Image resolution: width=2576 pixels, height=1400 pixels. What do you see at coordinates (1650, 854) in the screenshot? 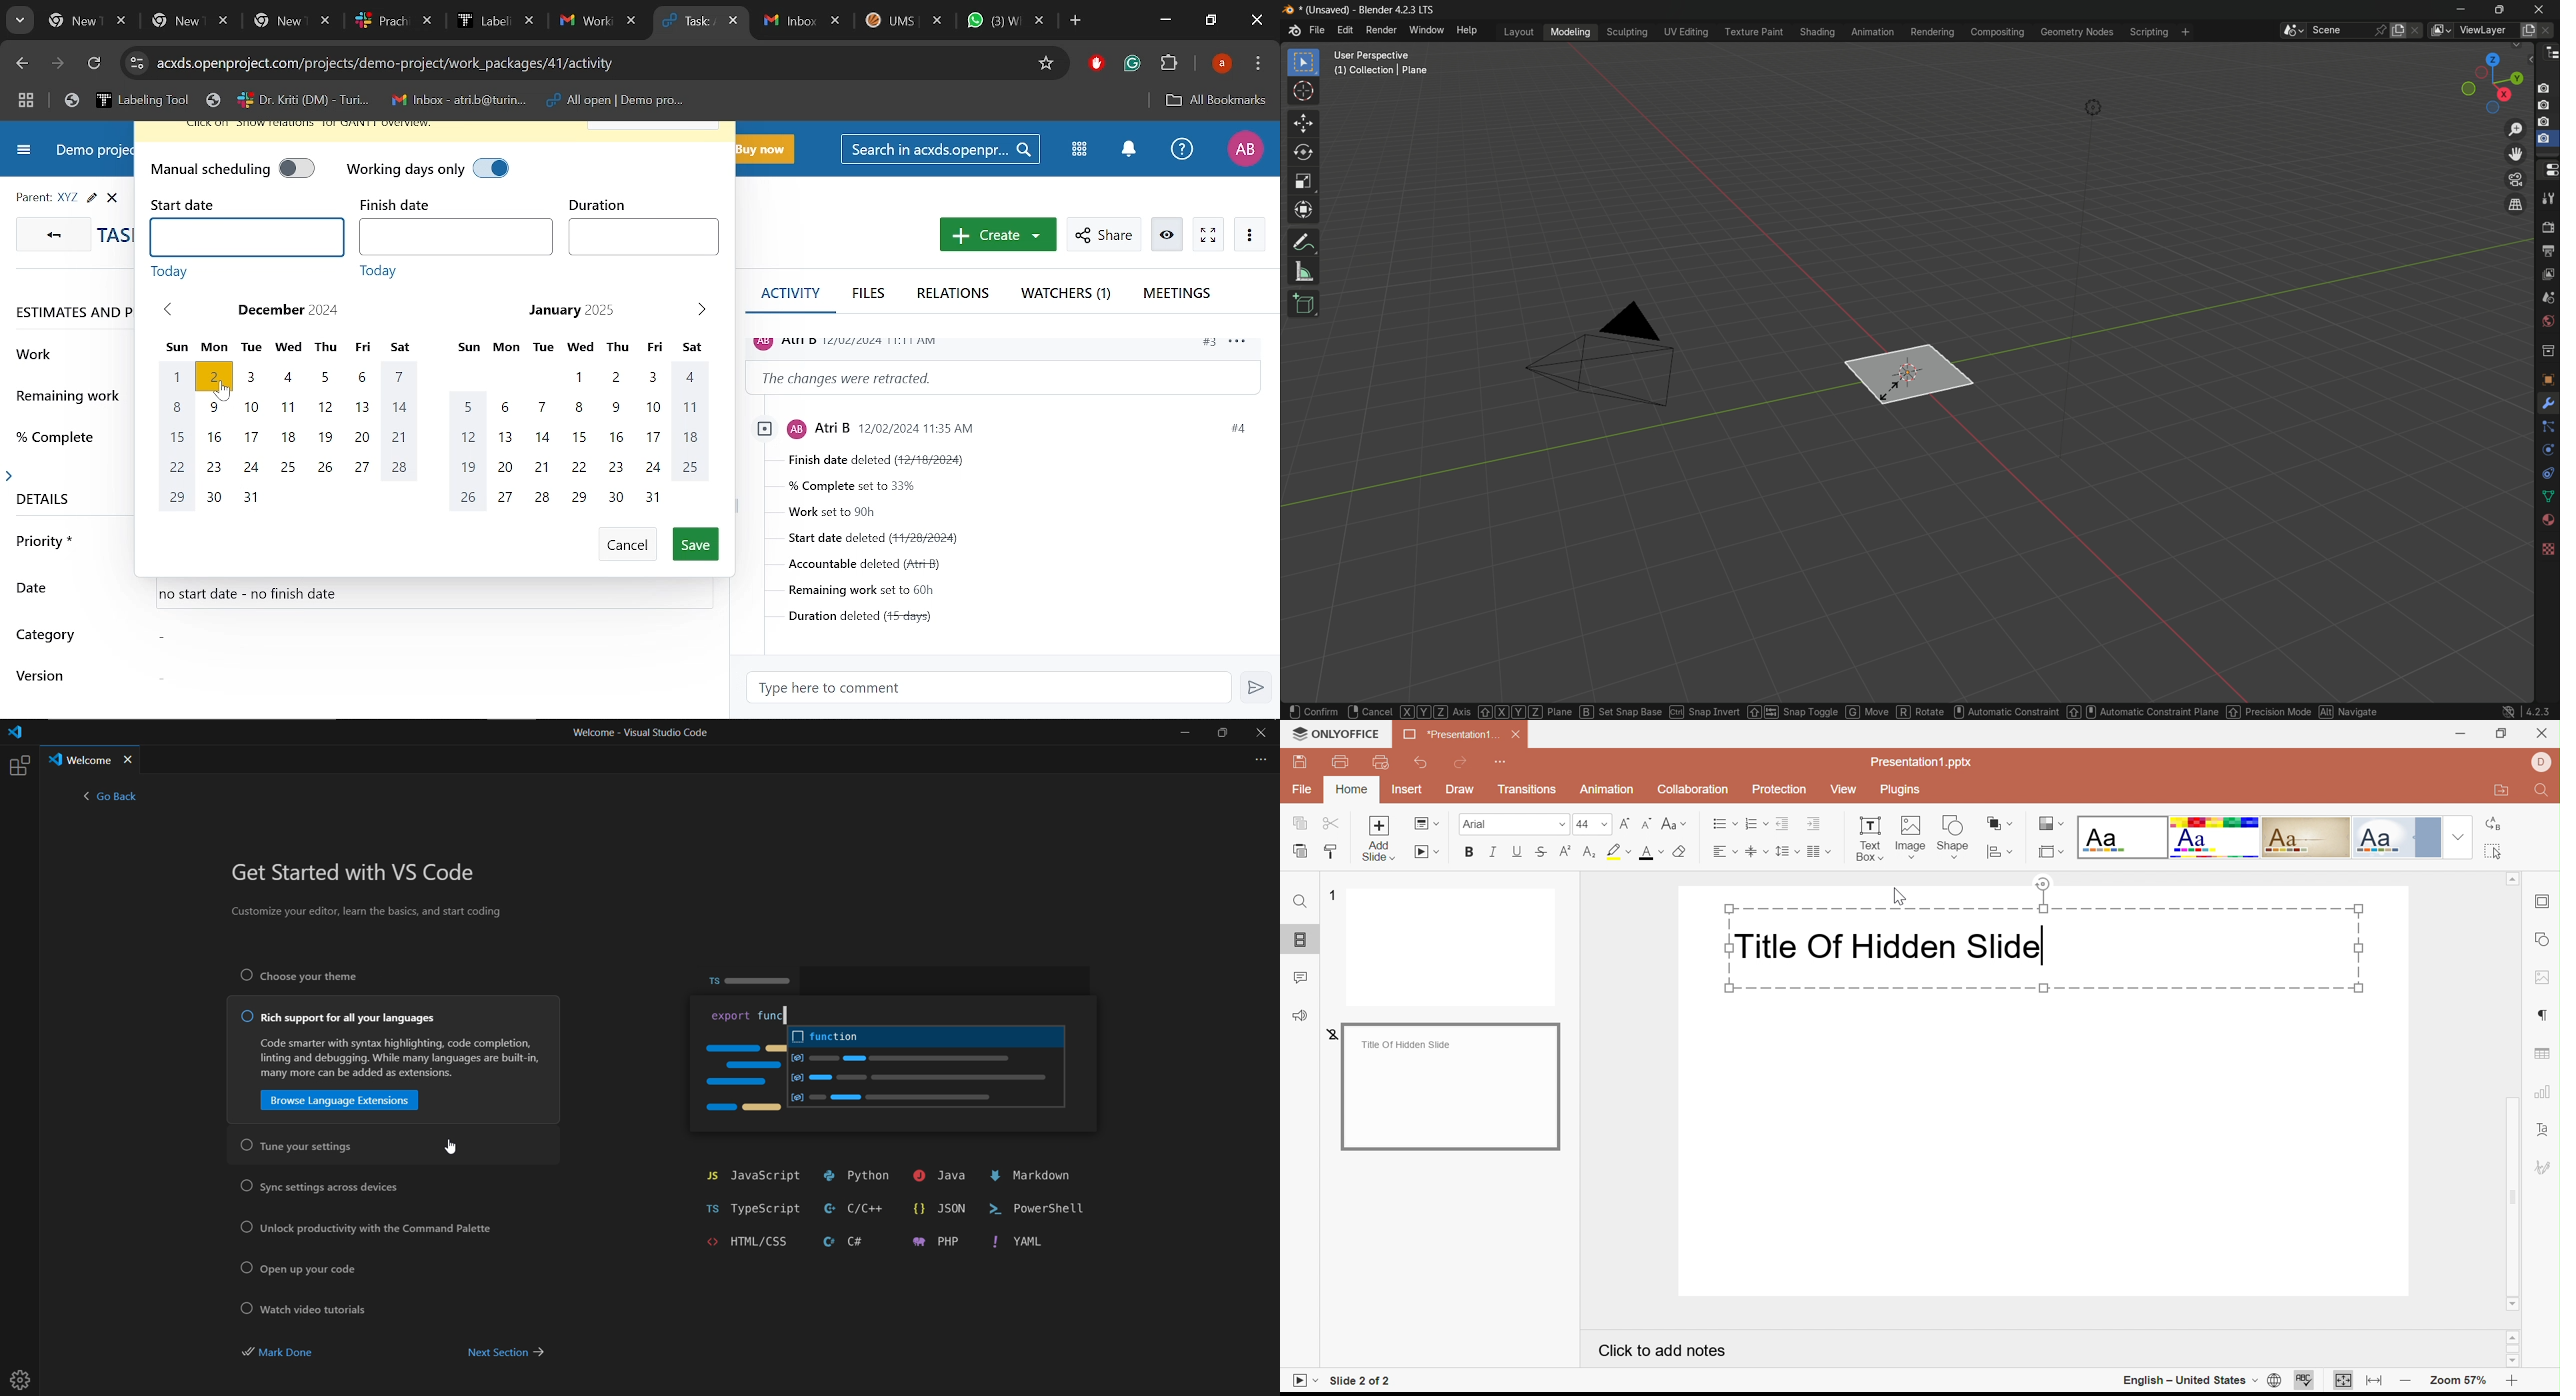
I see `Font color` at bounding box center [1650, 854].